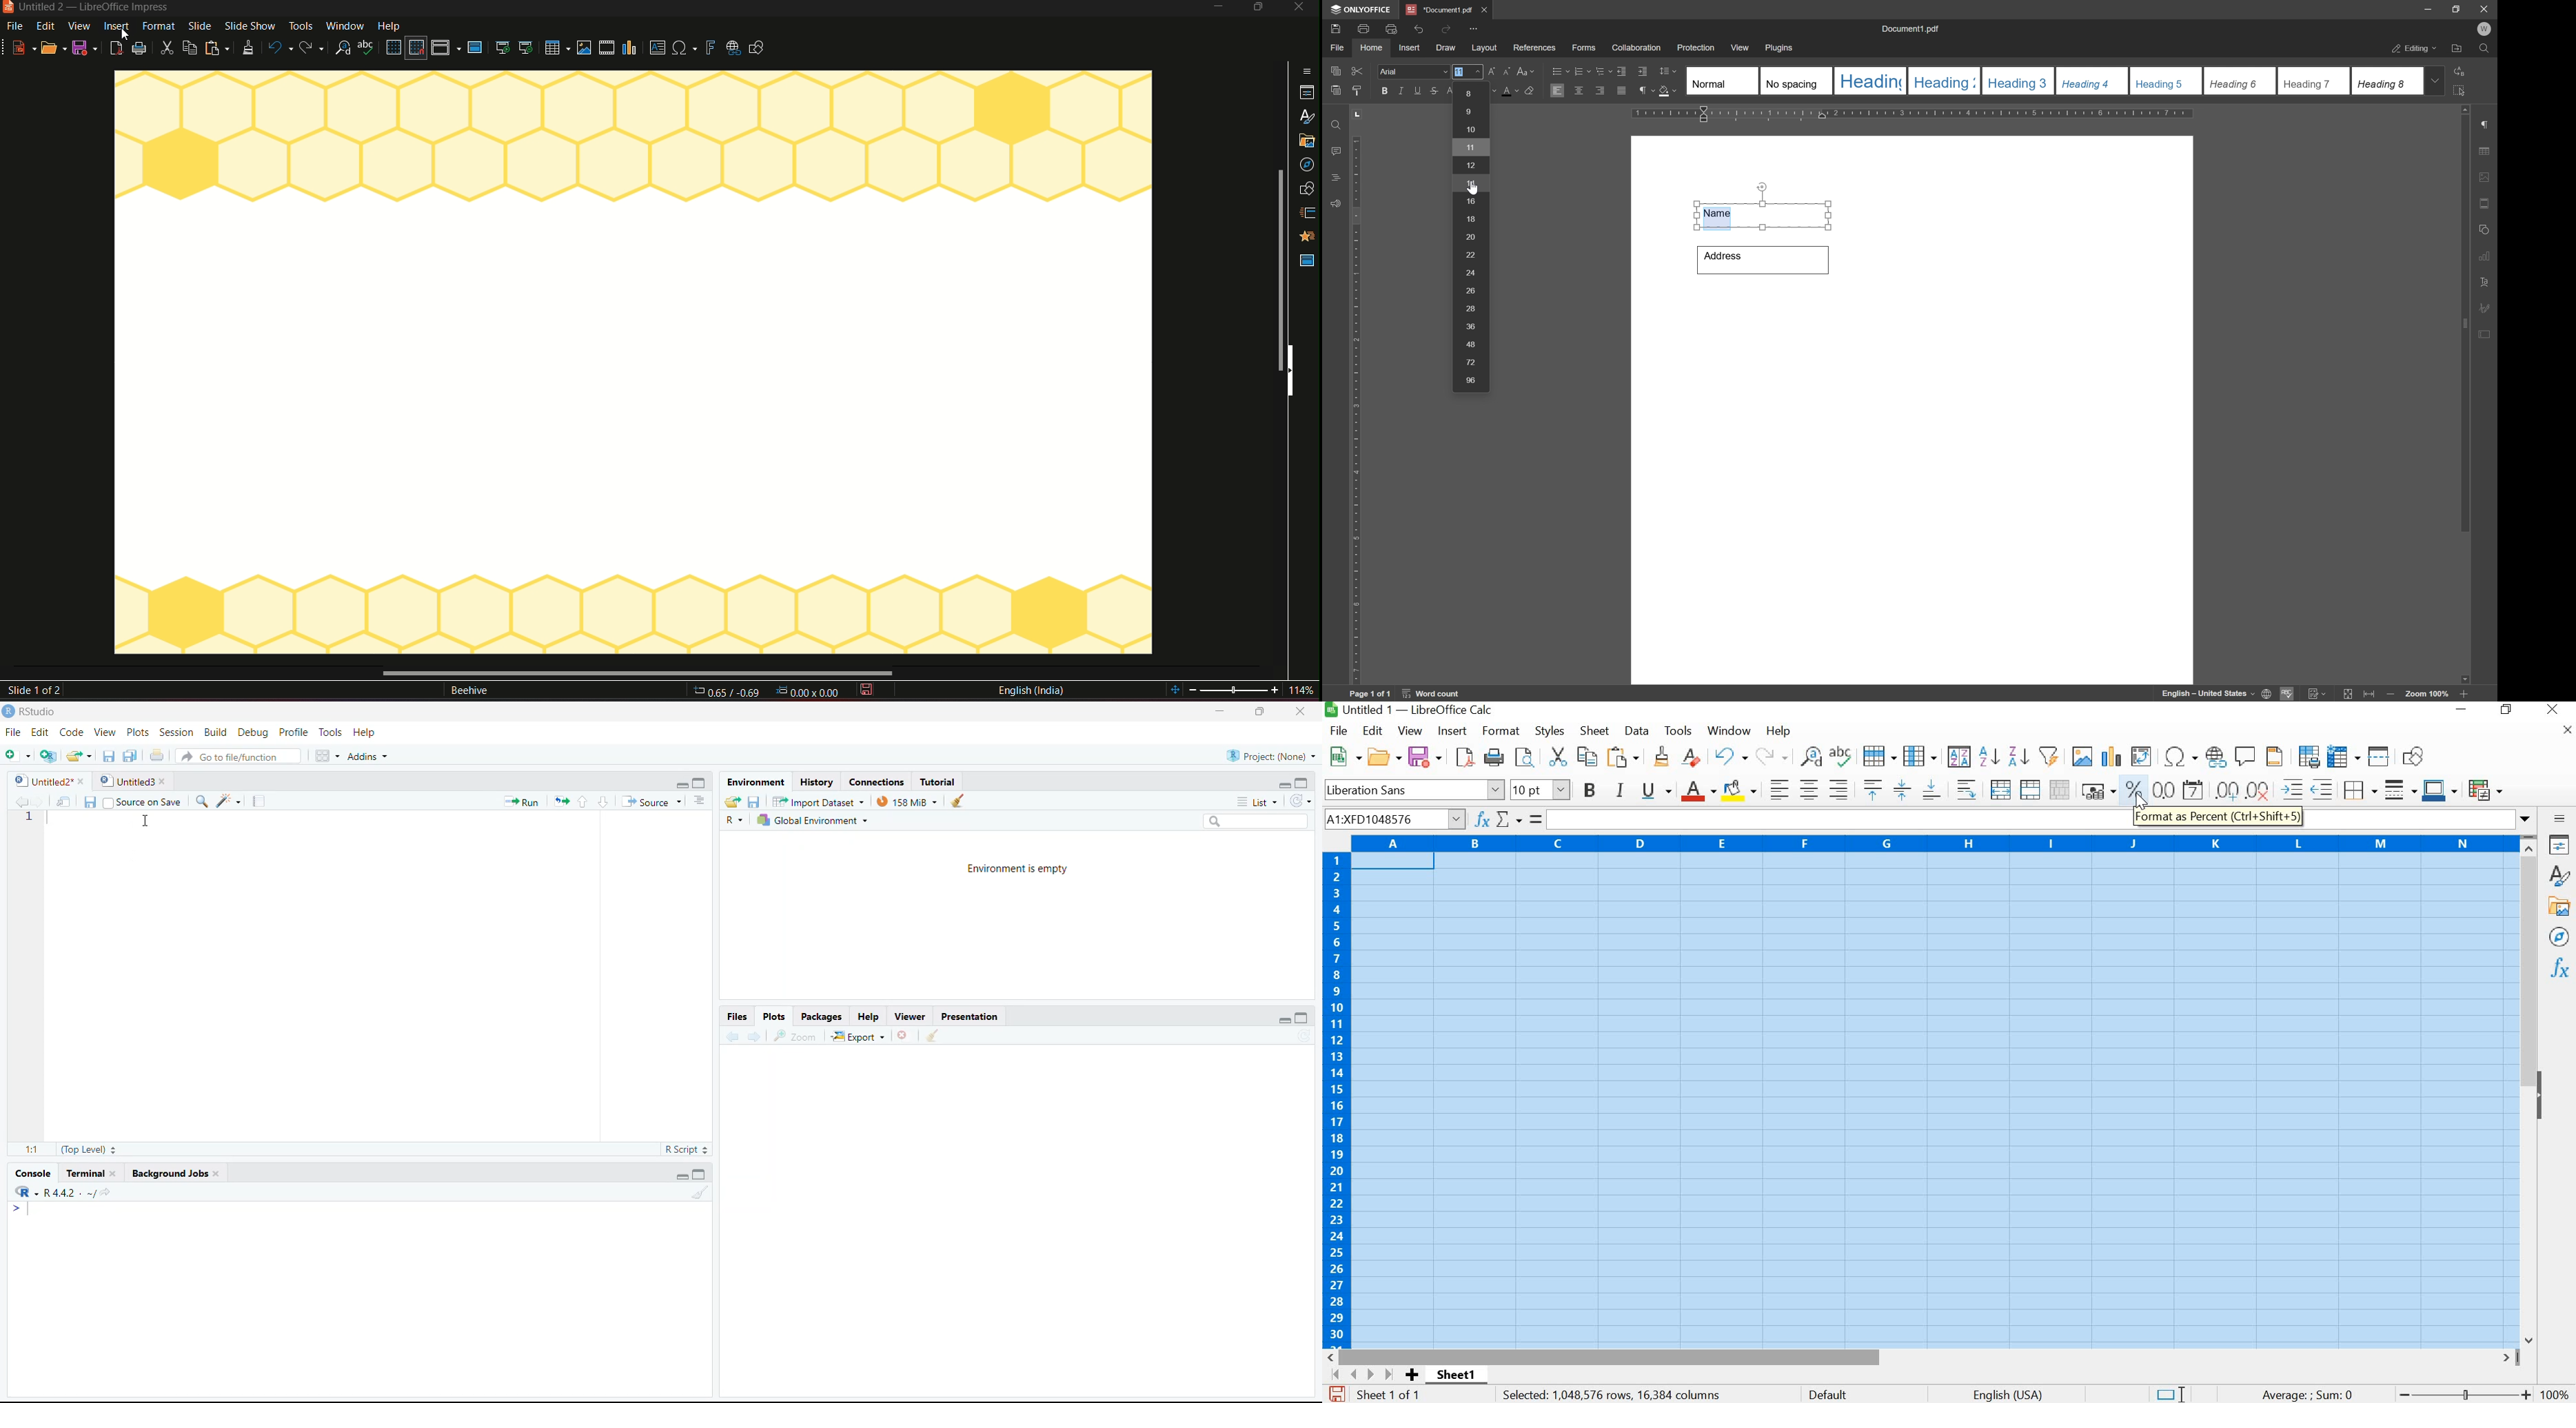 The height and width of the screenshot is (1428, 2576). What do you see at coordinates (1394, 818) in the screenshot?
I see `Name Box` at bounding box center [1394, 818].